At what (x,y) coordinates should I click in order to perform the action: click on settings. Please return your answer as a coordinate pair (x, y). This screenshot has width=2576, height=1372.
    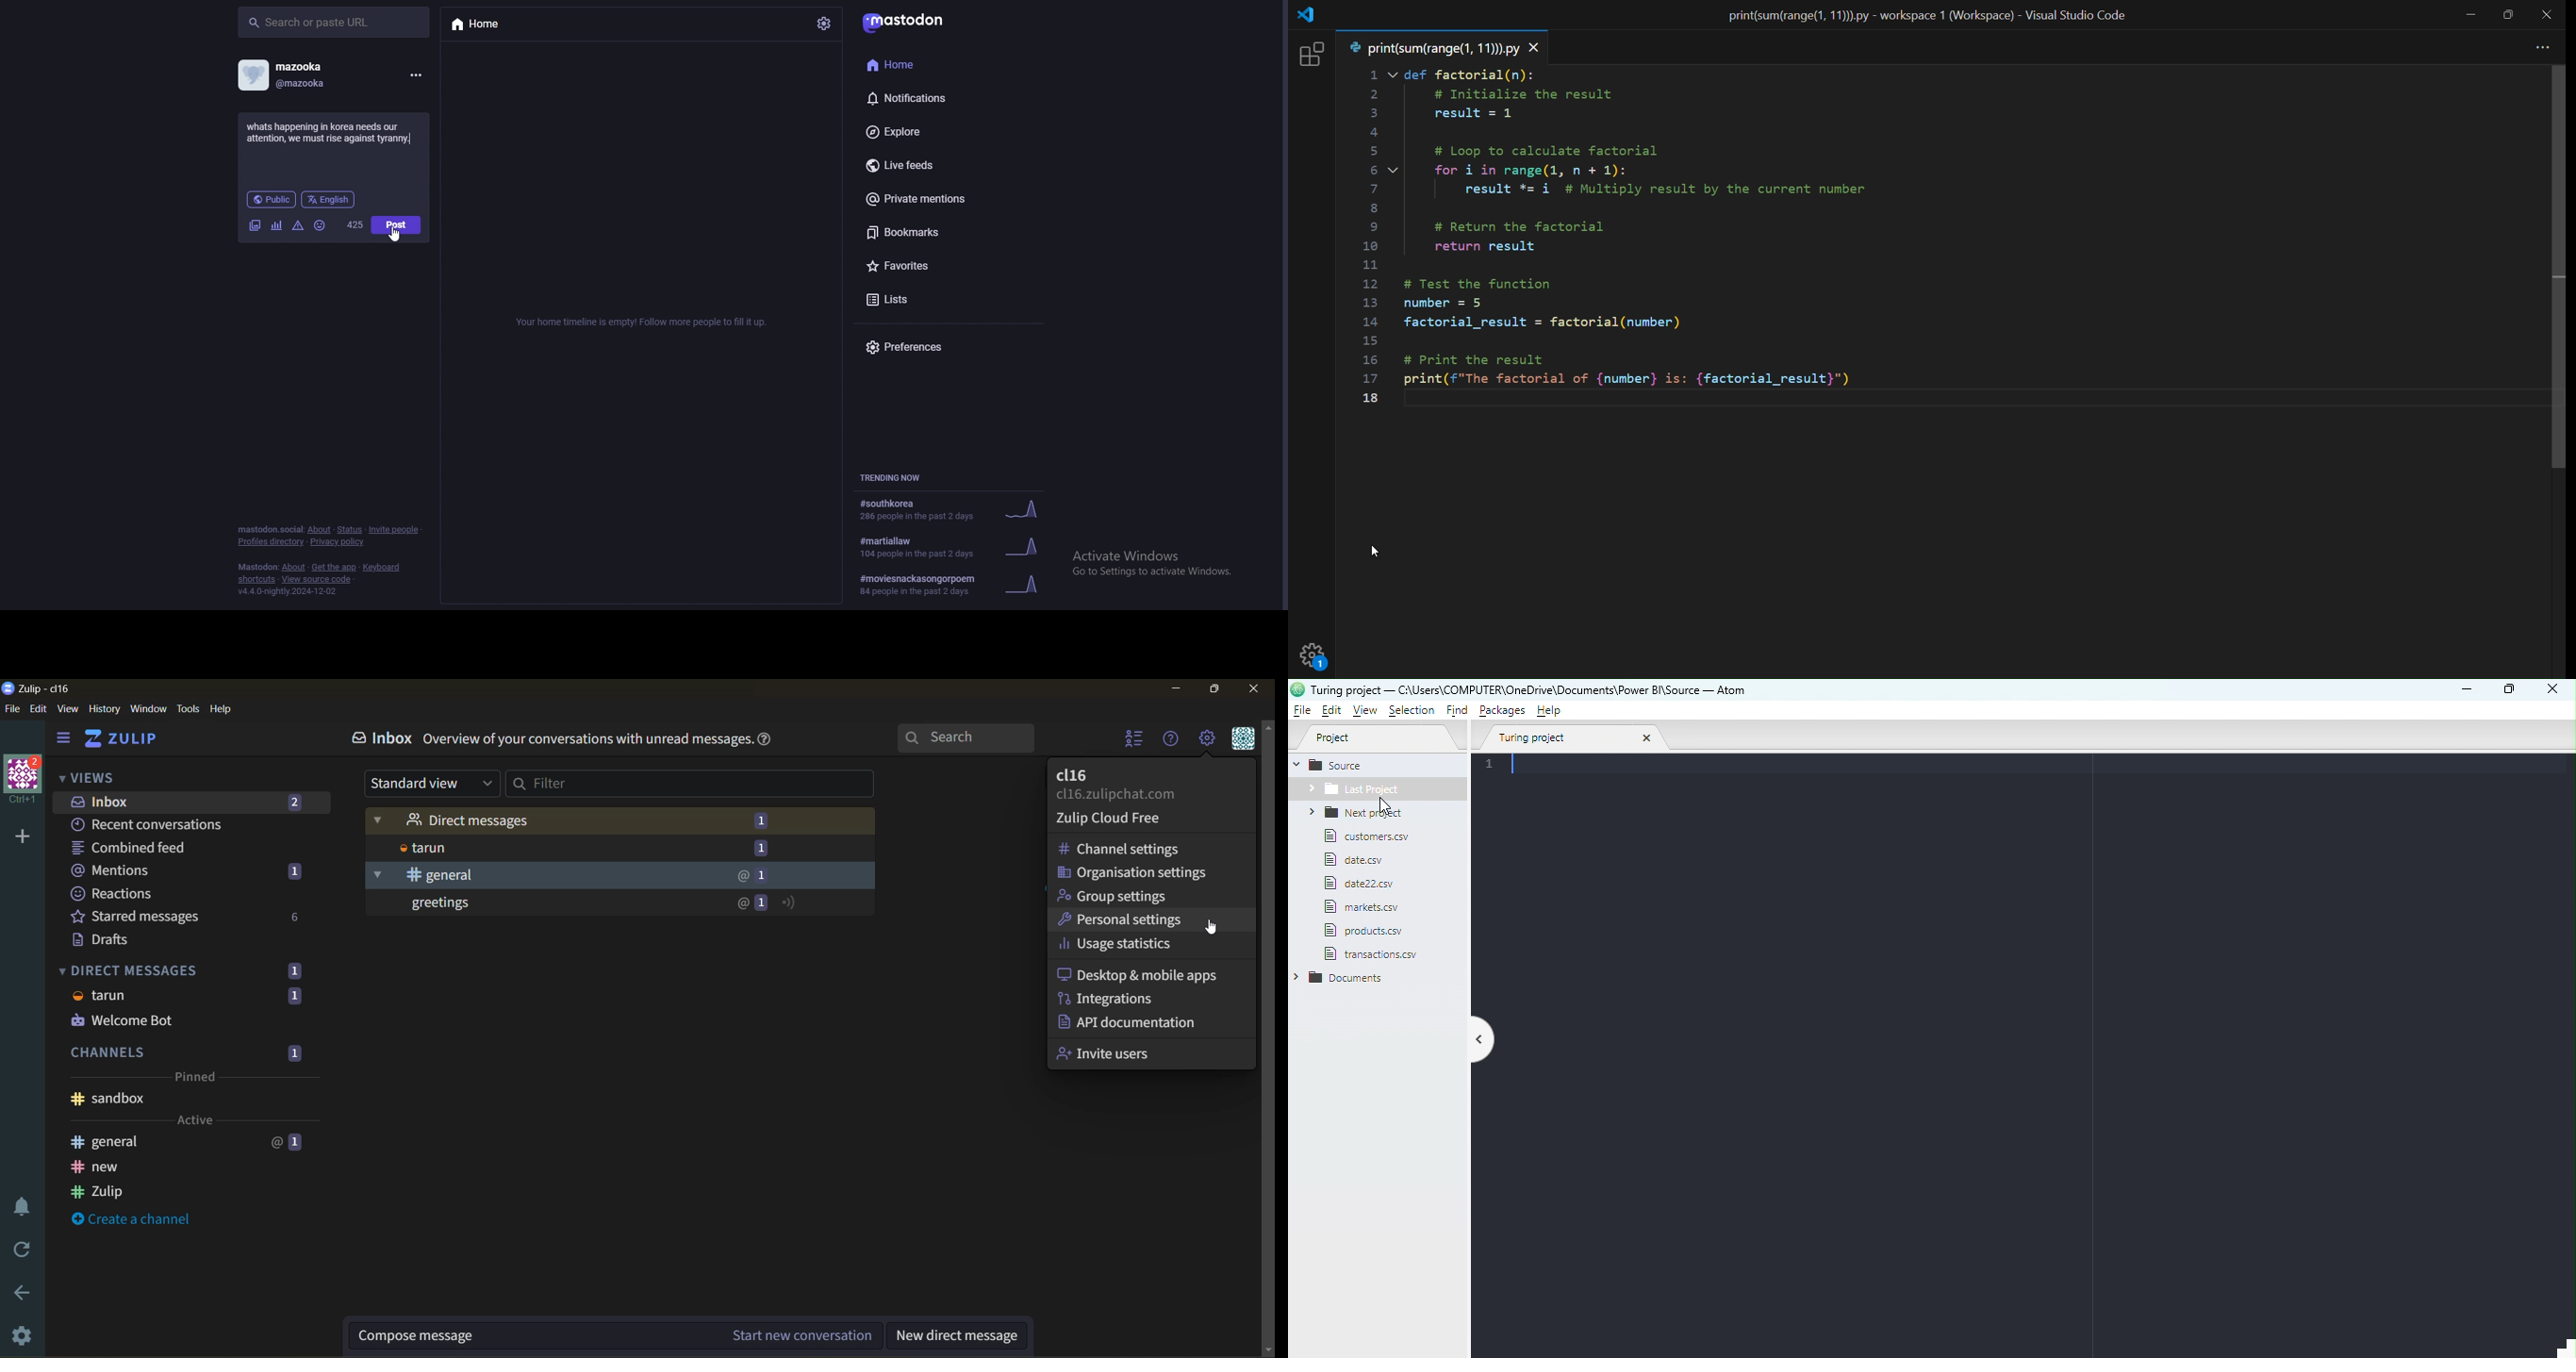
    Looking at the image, I should click on (19, 1339).